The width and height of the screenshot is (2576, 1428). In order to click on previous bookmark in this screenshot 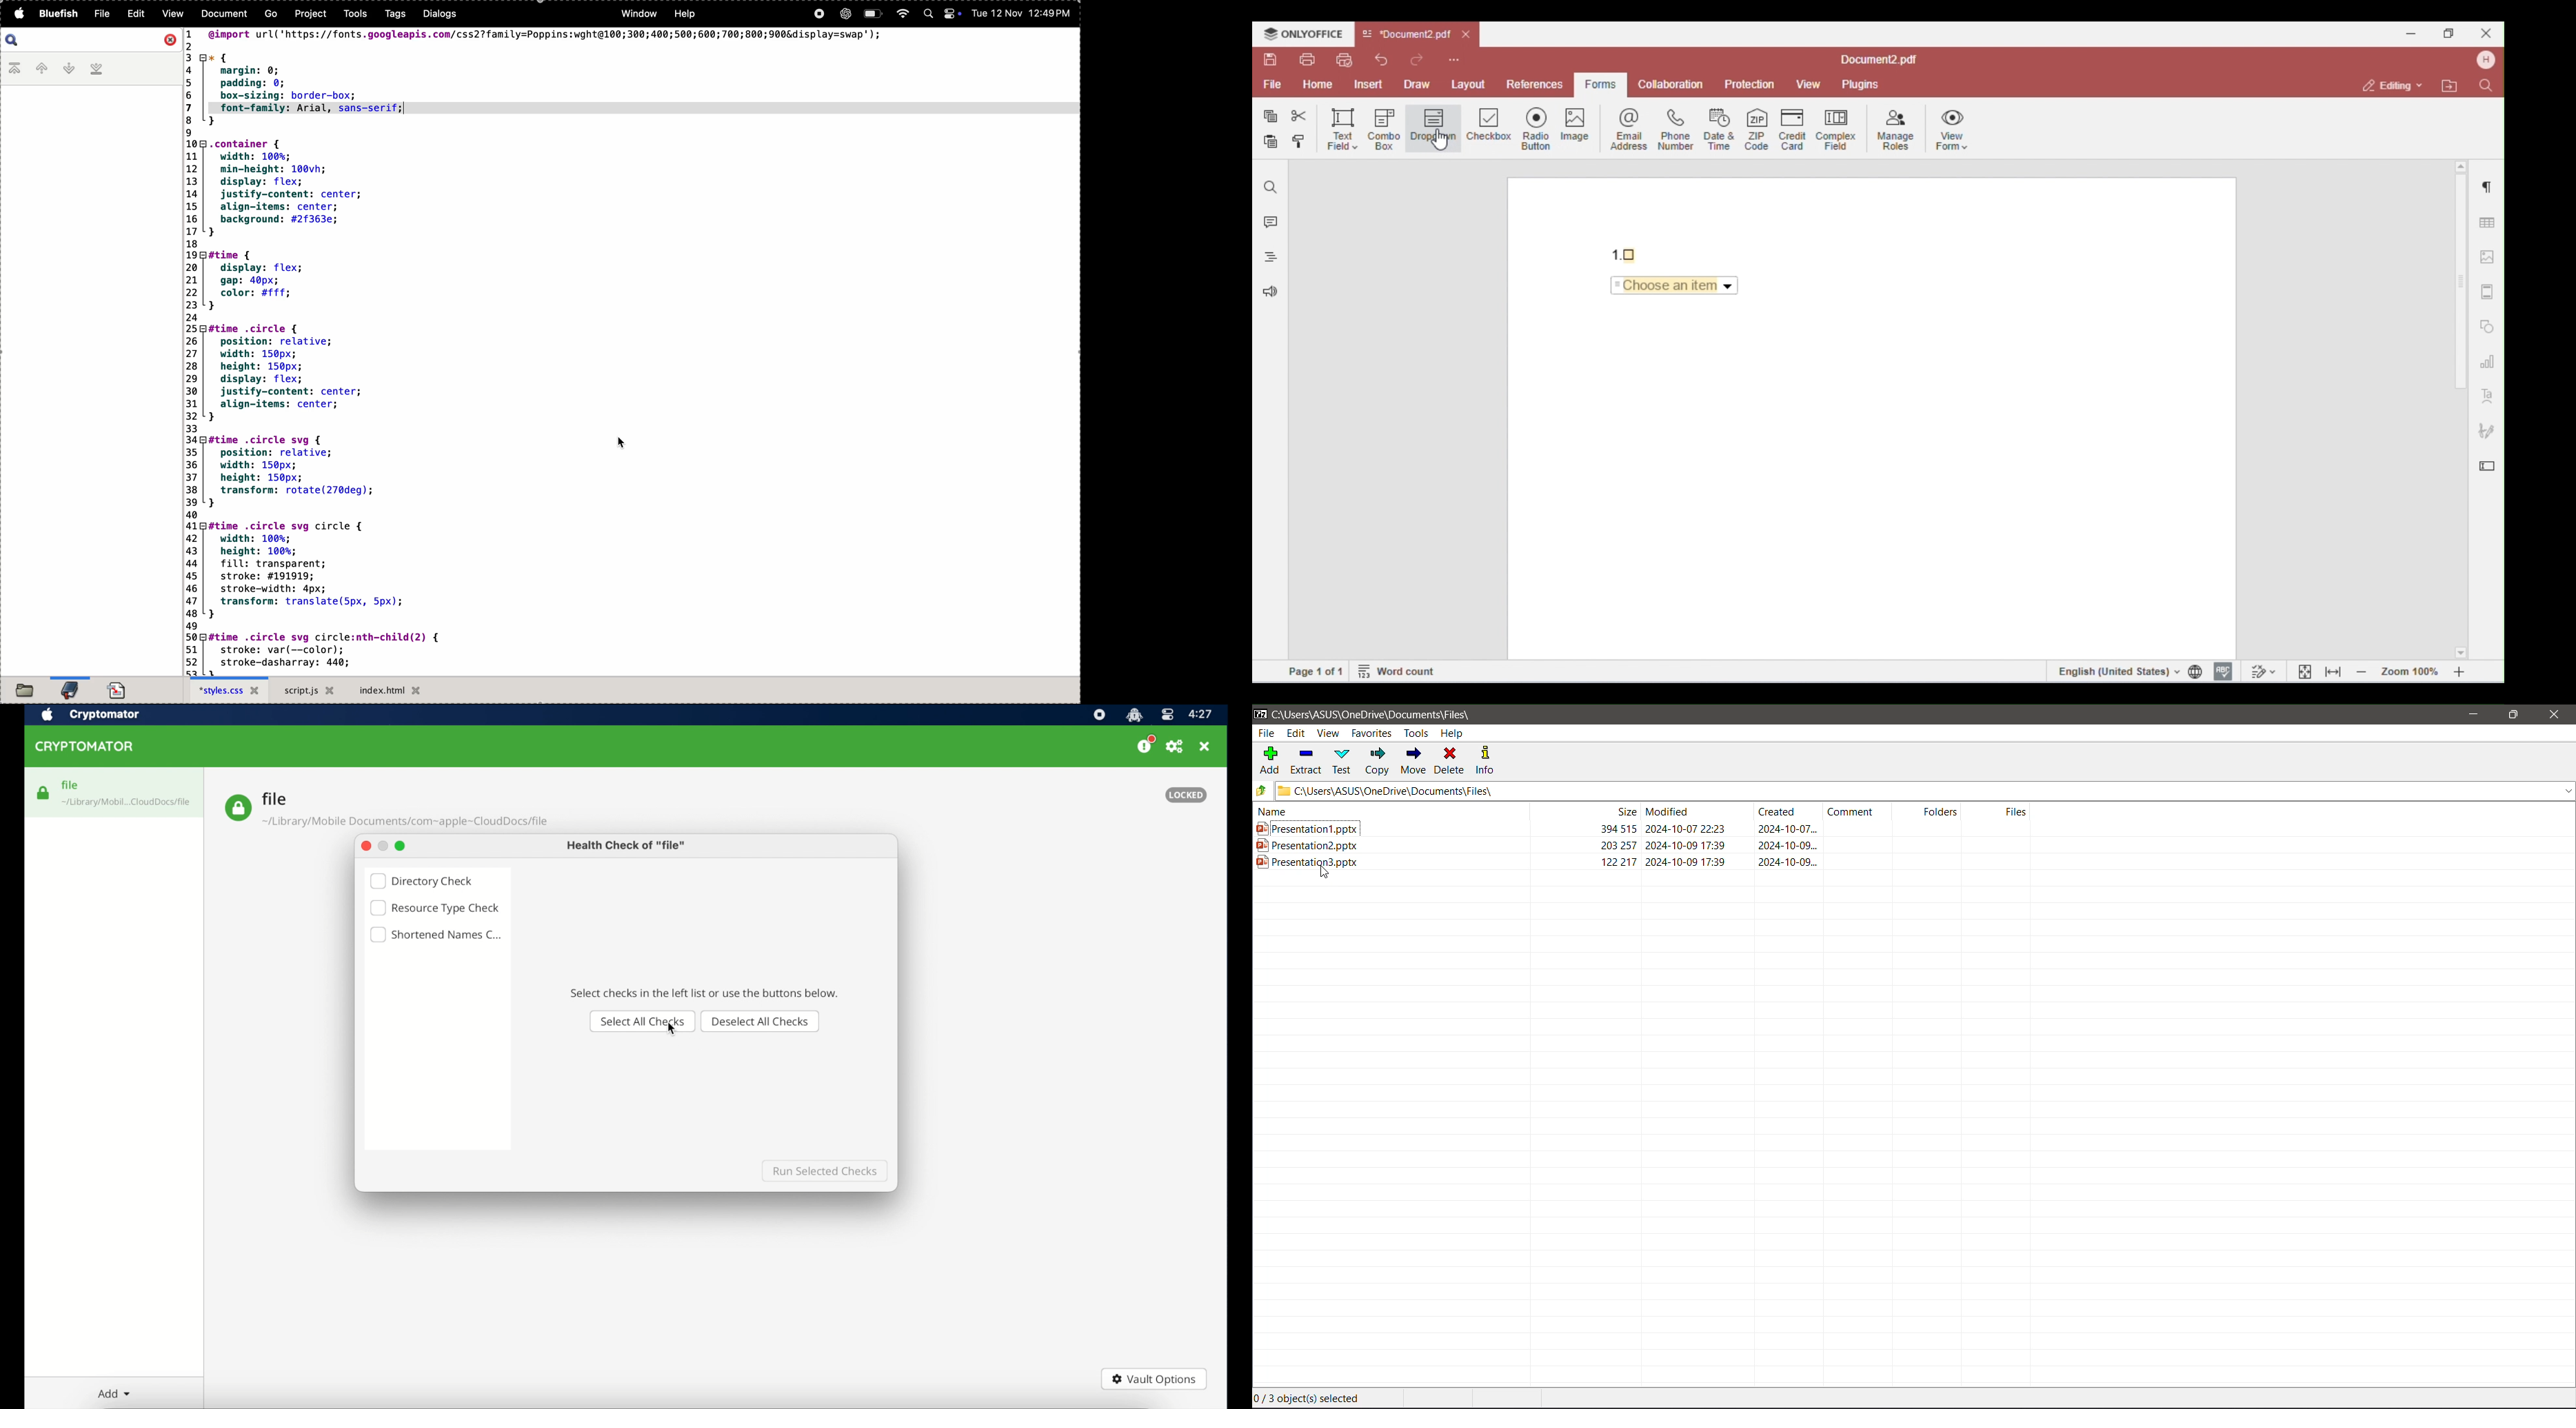, I will do `click(43, 68)`.